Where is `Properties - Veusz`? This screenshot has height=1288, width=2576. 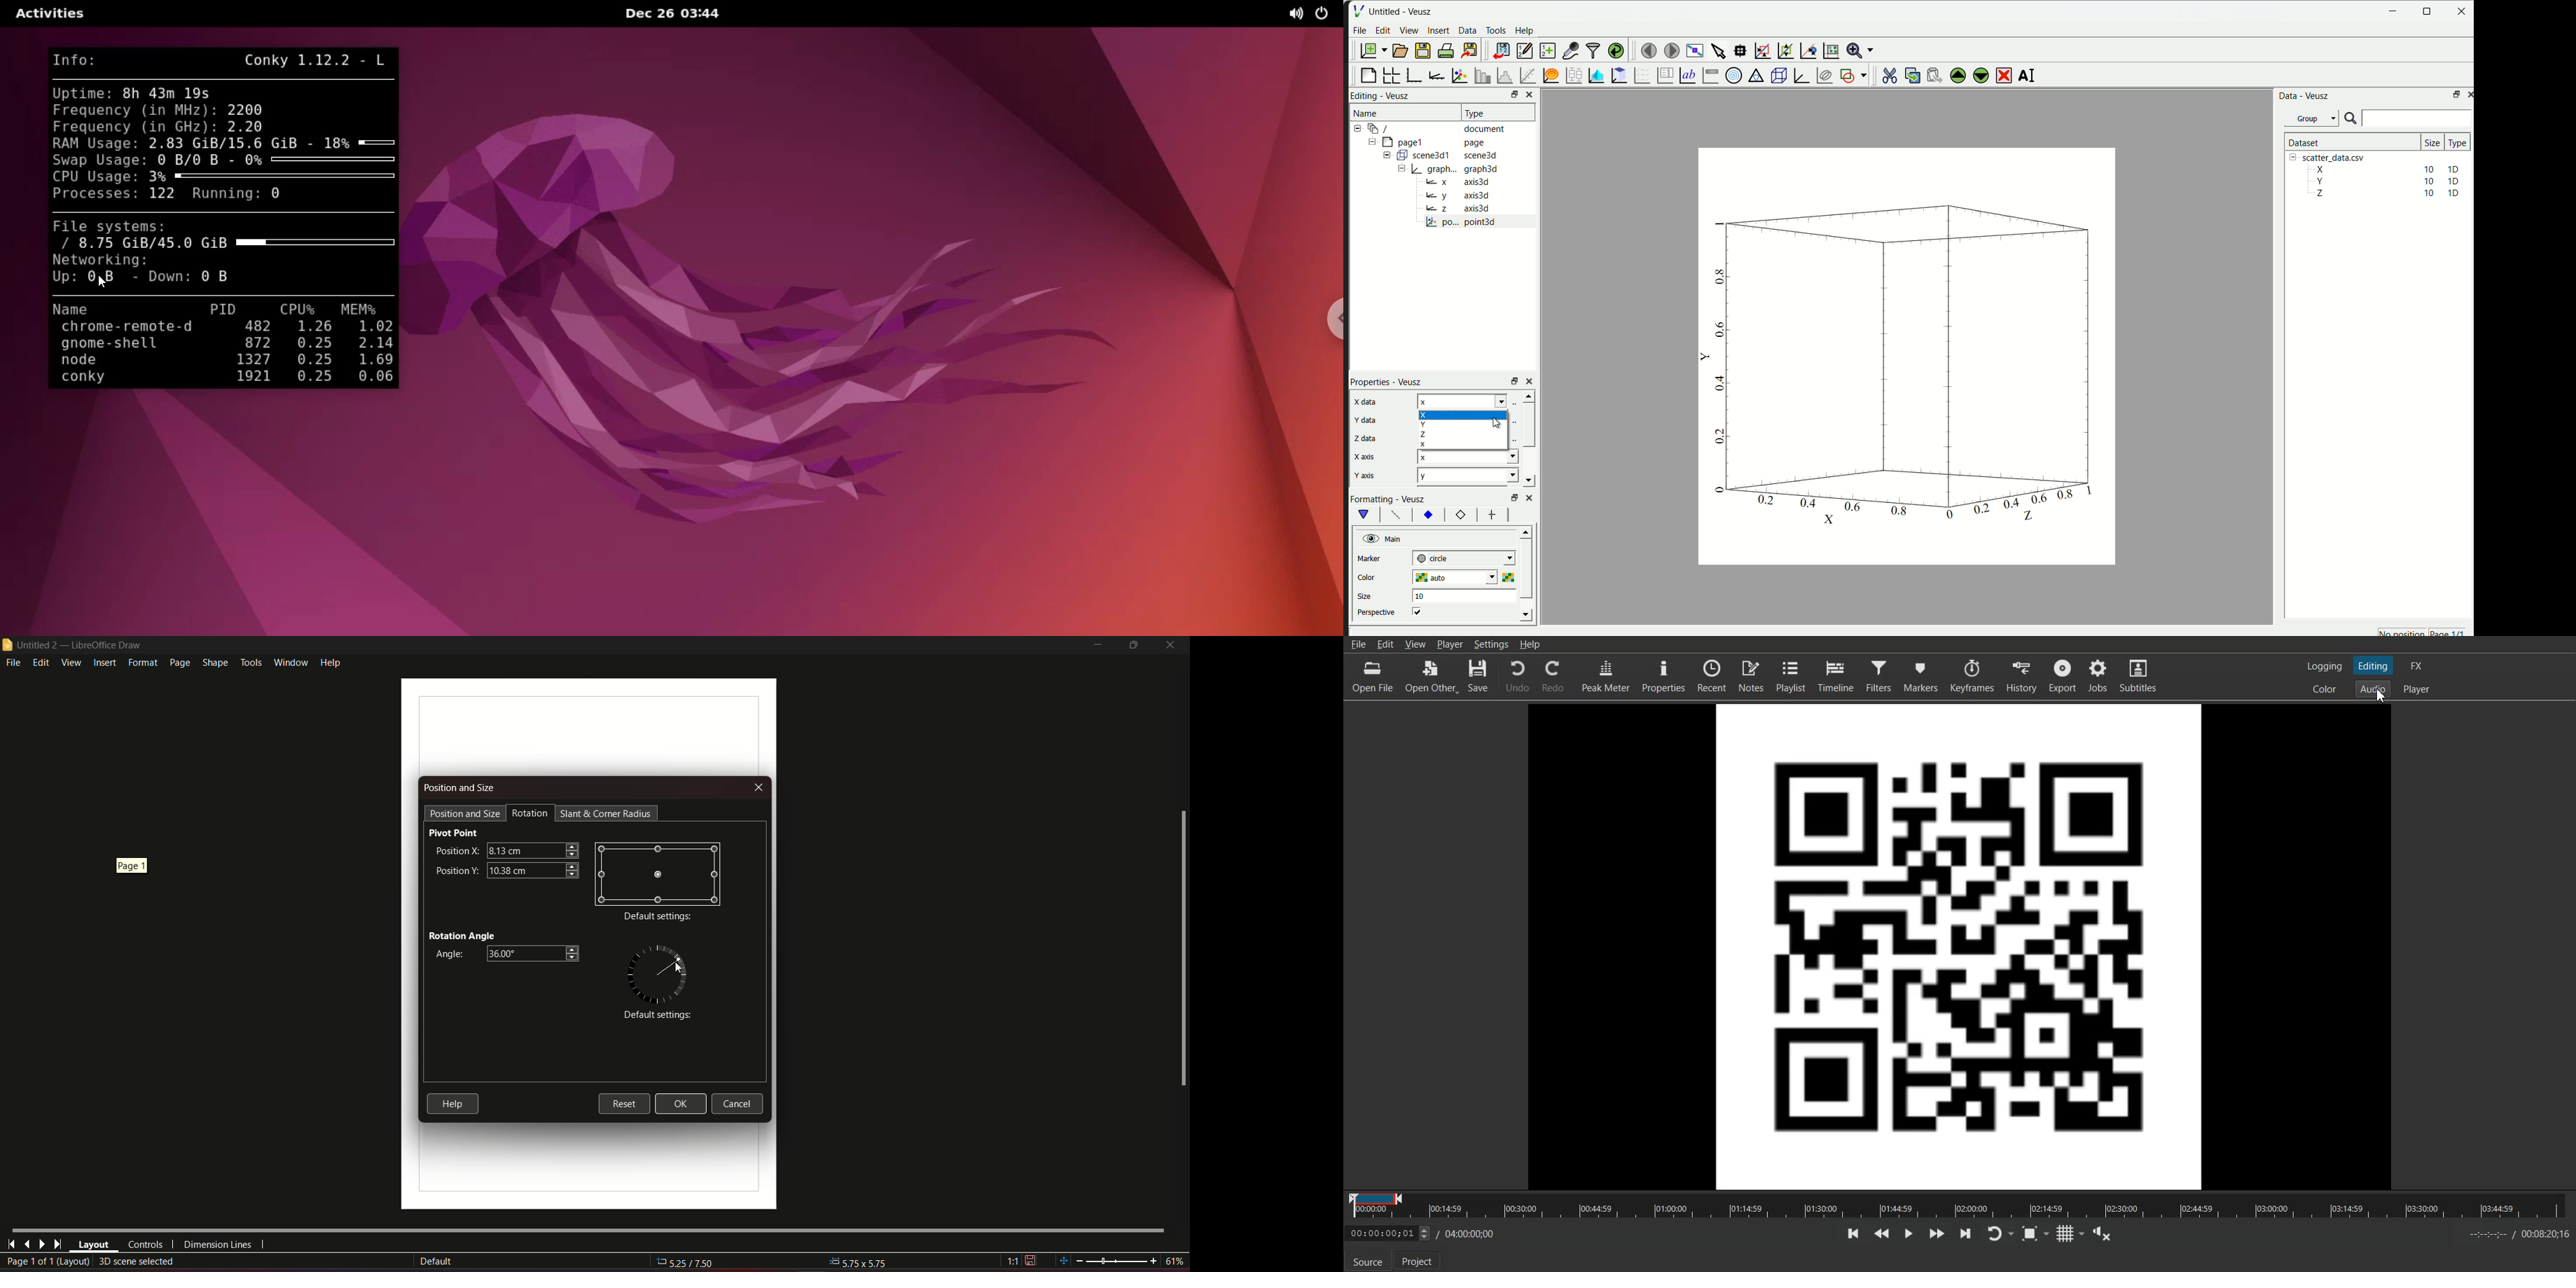 Properties - Veusz is located at coordinates (1386, 381).